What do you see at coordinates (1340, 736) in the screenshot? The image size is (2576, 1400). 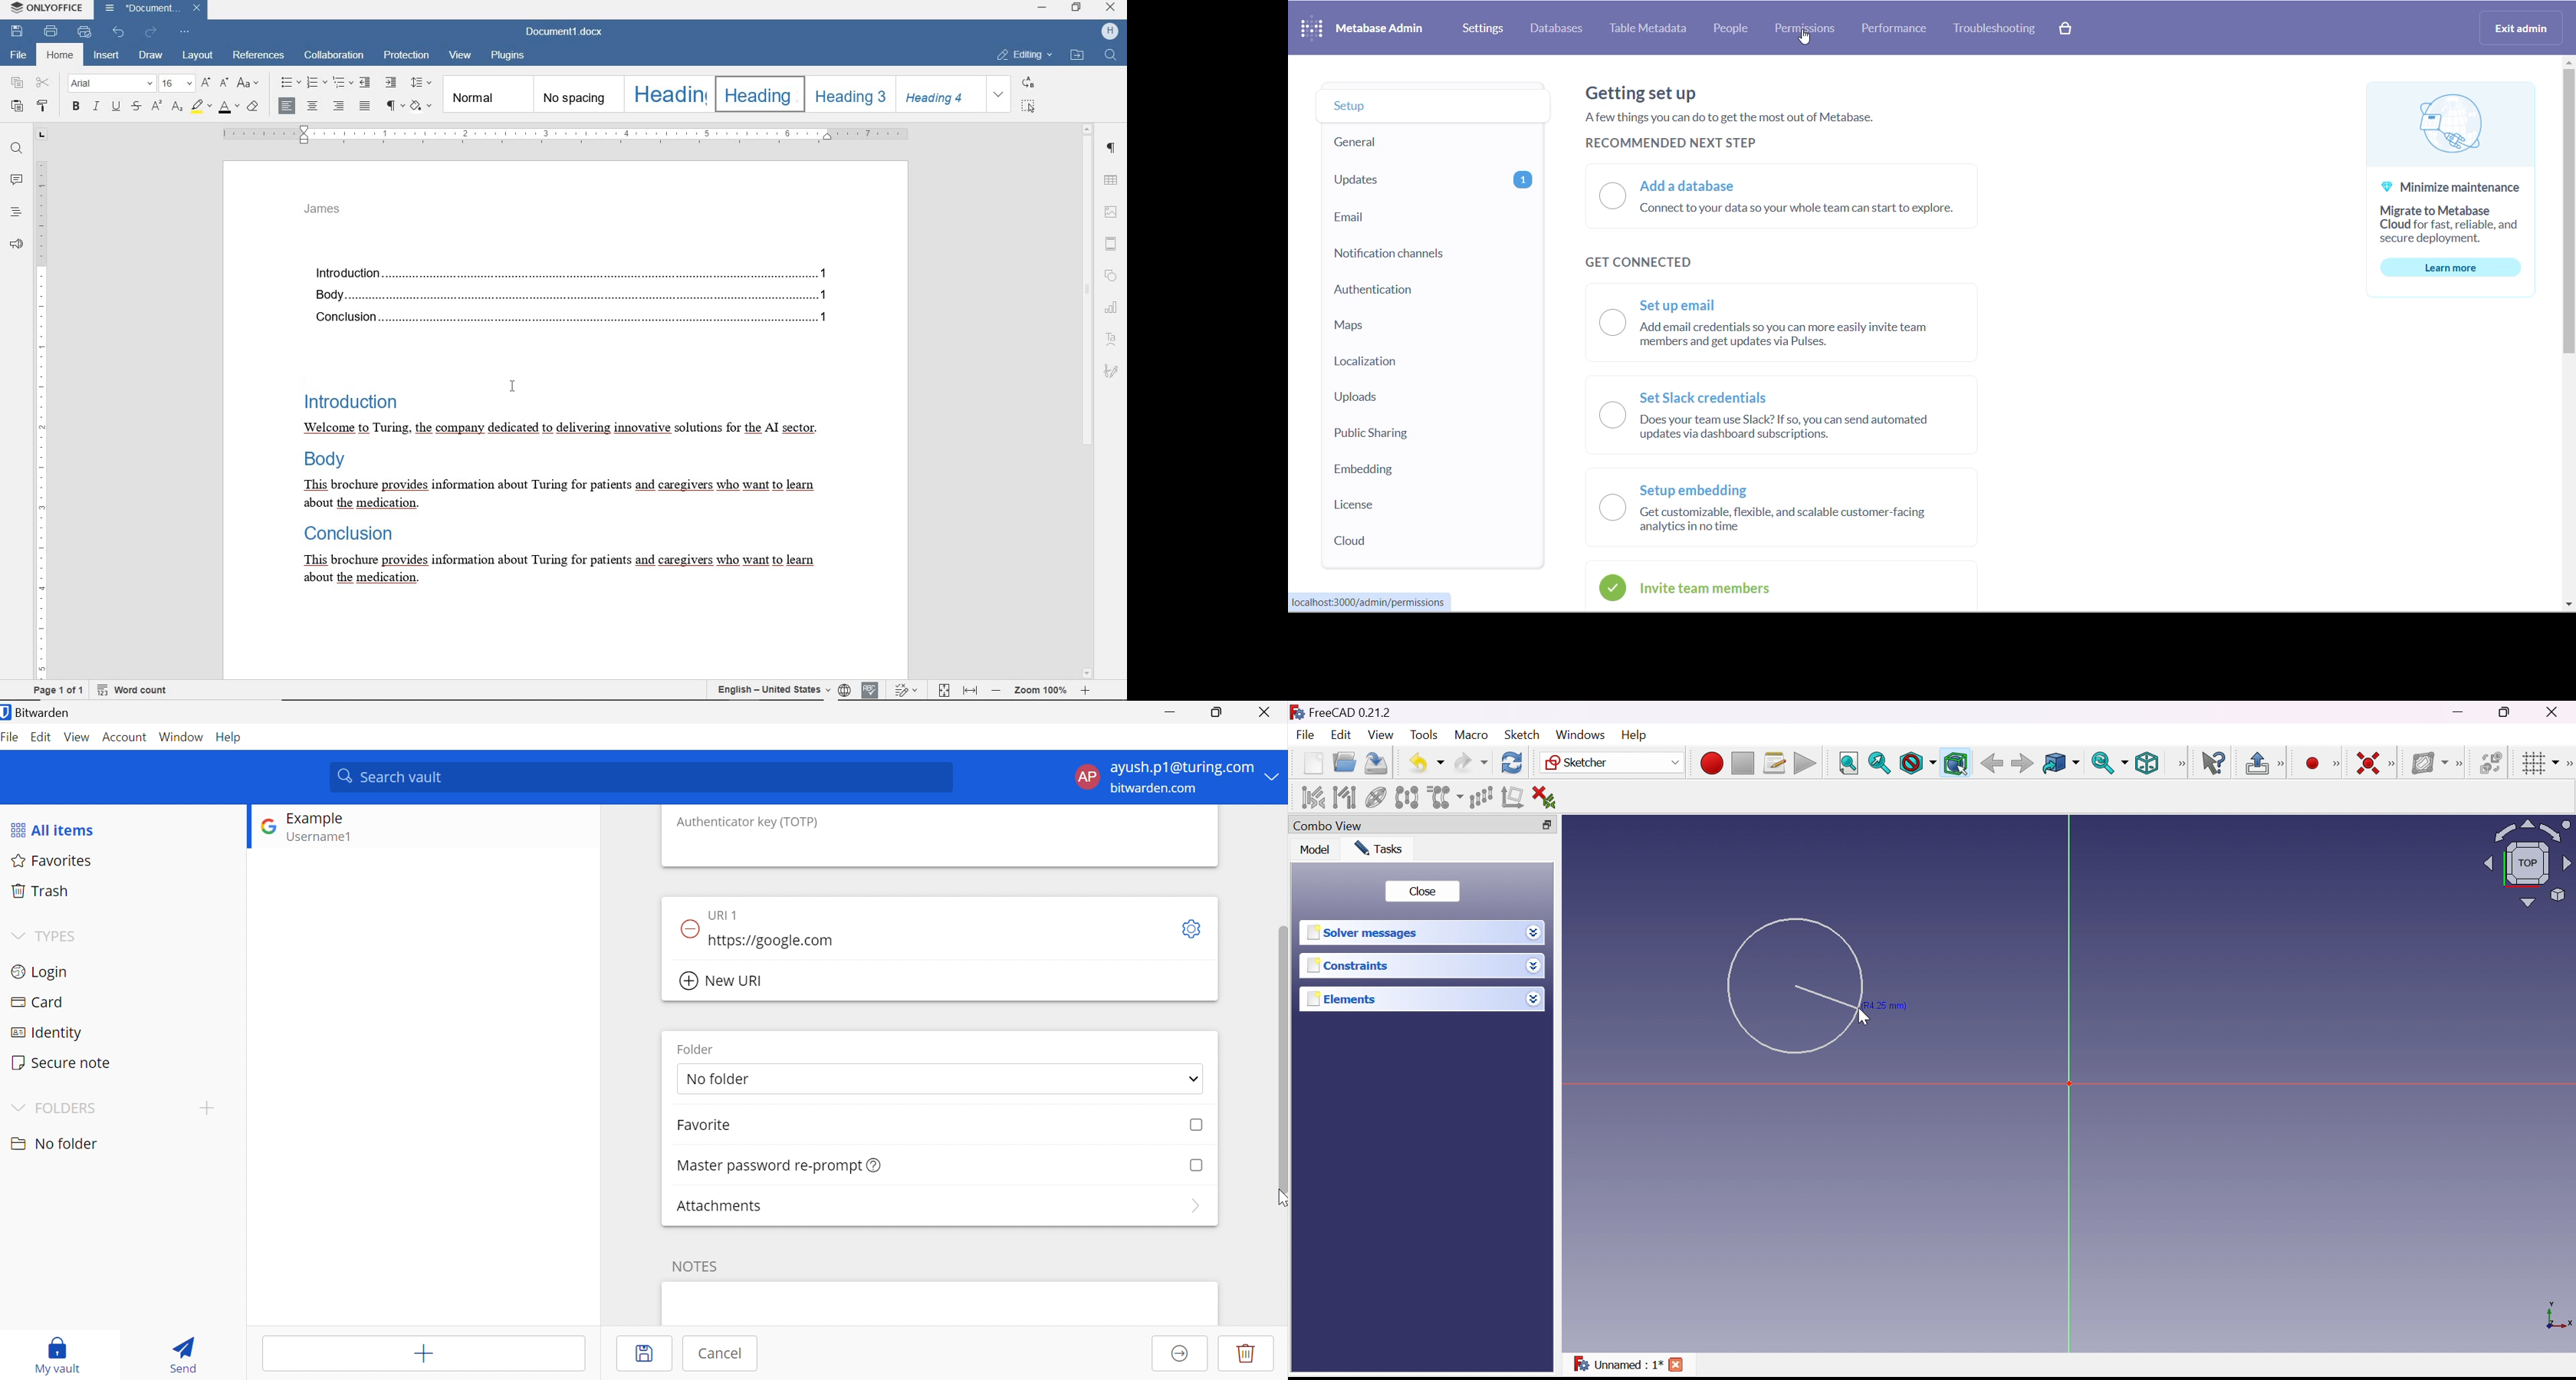 I see `Edit` at bounding box center [1340, 736].